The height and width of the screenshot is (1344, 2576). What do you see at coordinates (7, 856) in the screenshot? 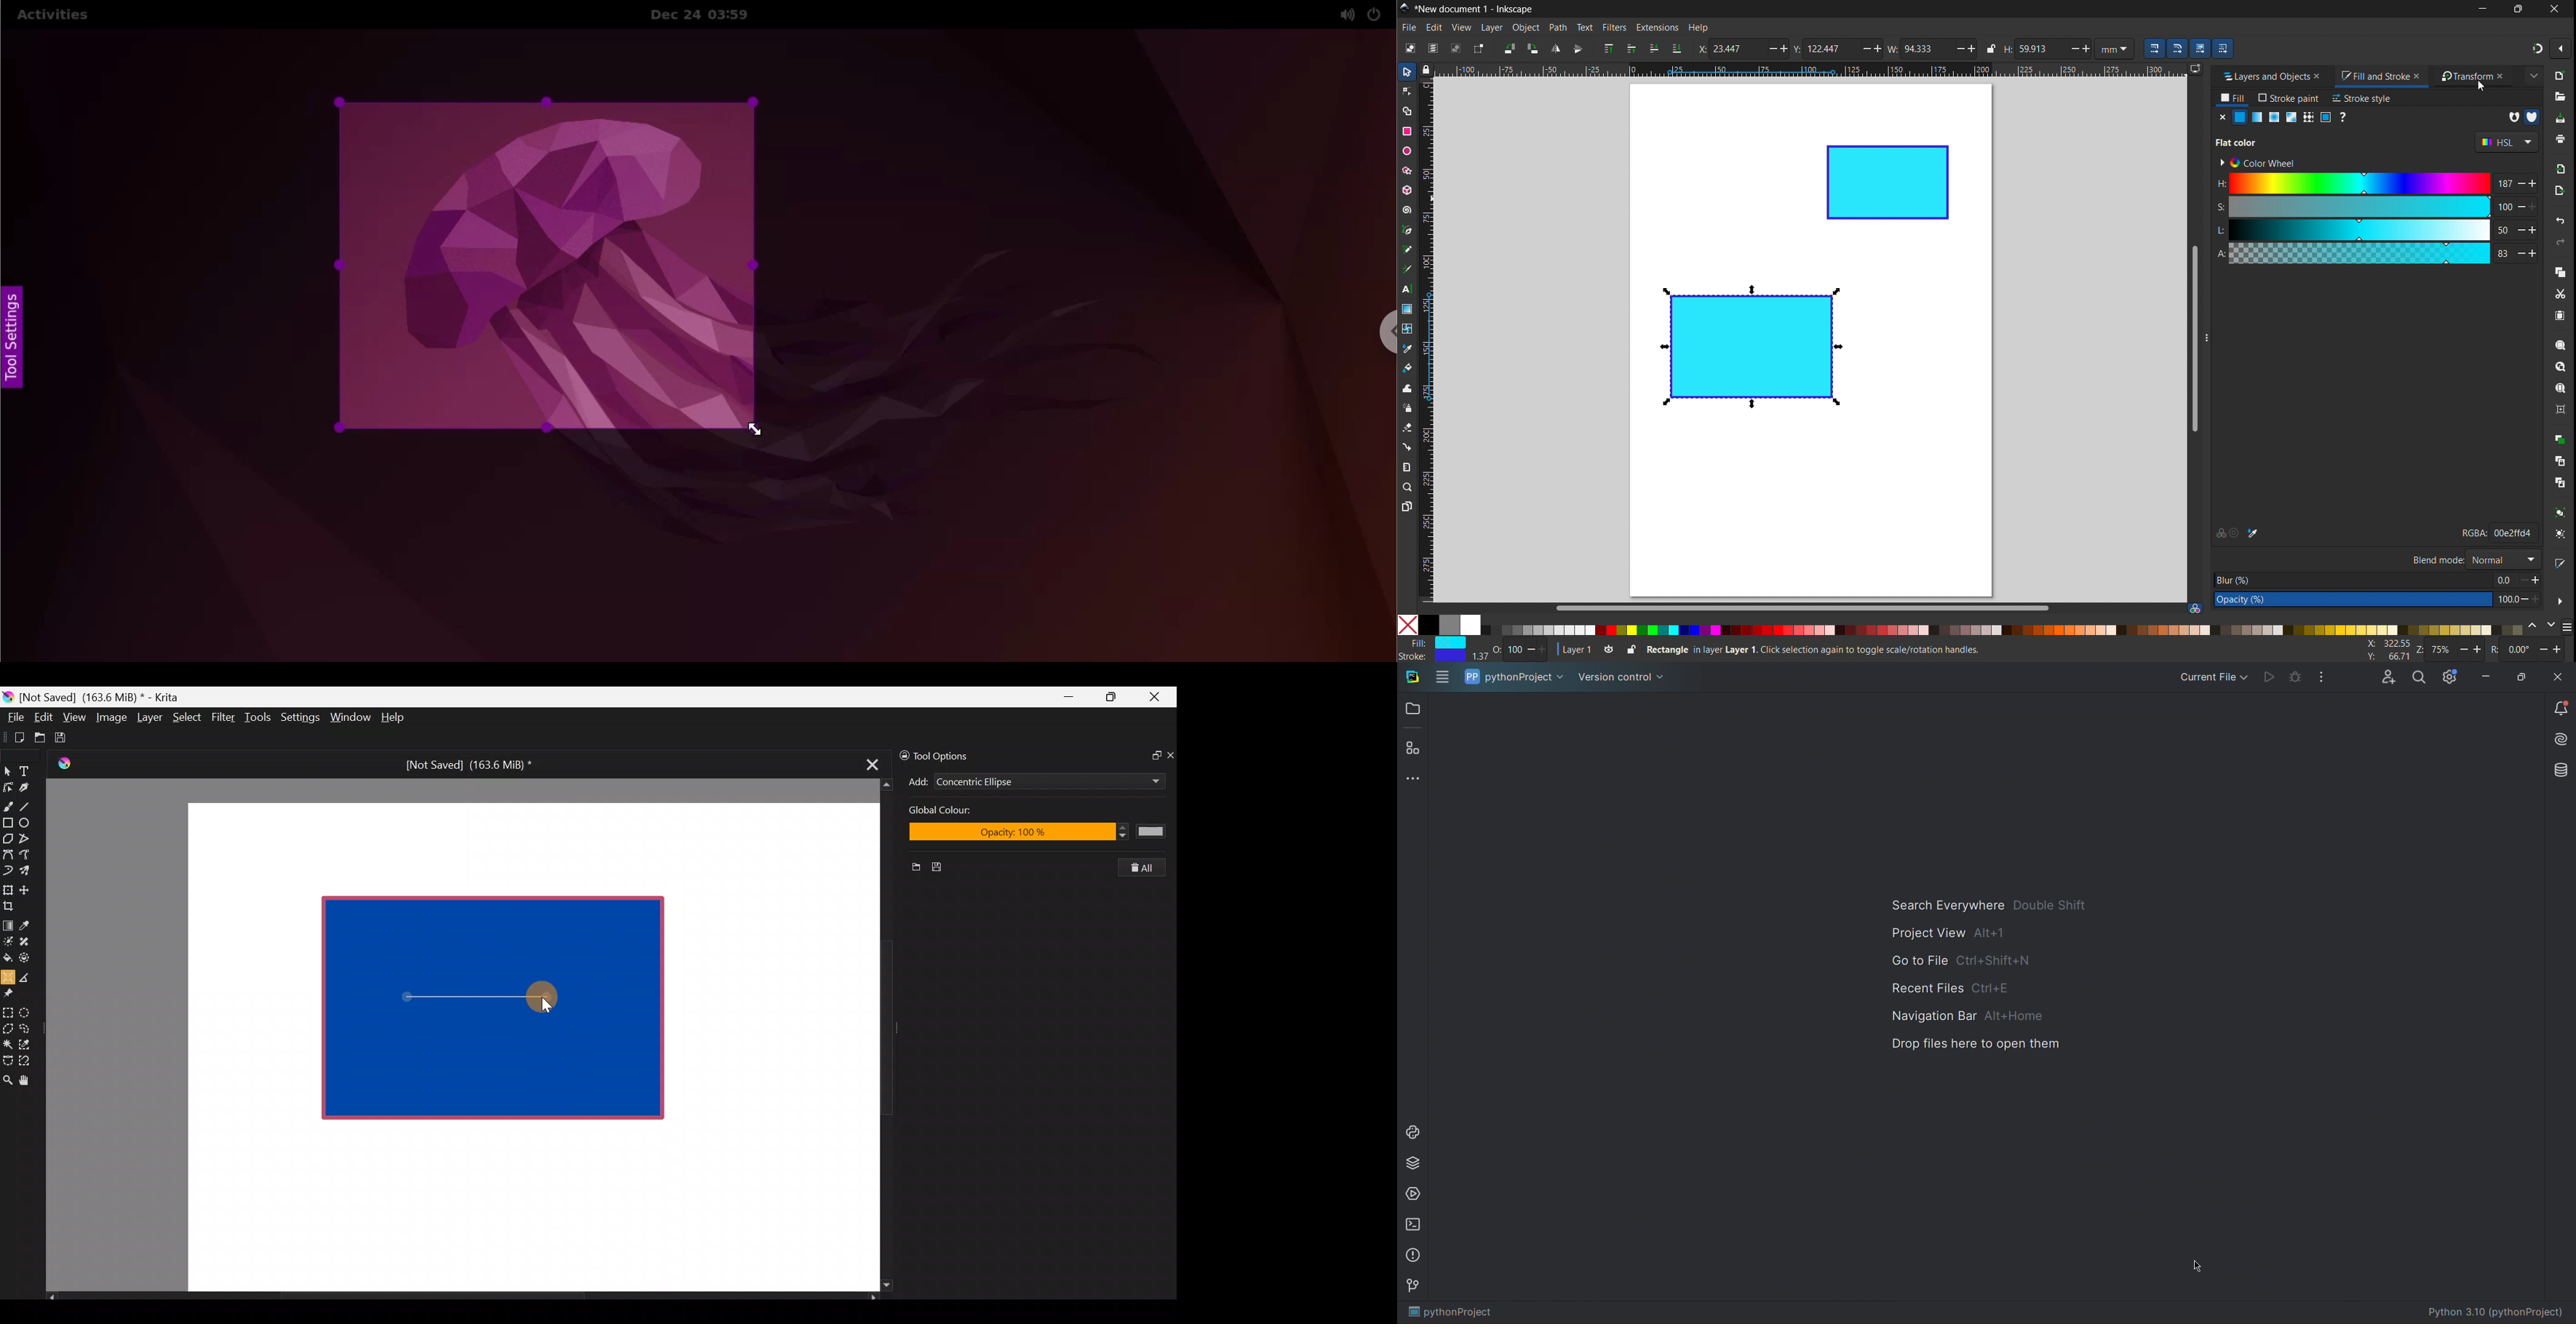
I see `Bezier curve tool` at bounding box center [7, 856].